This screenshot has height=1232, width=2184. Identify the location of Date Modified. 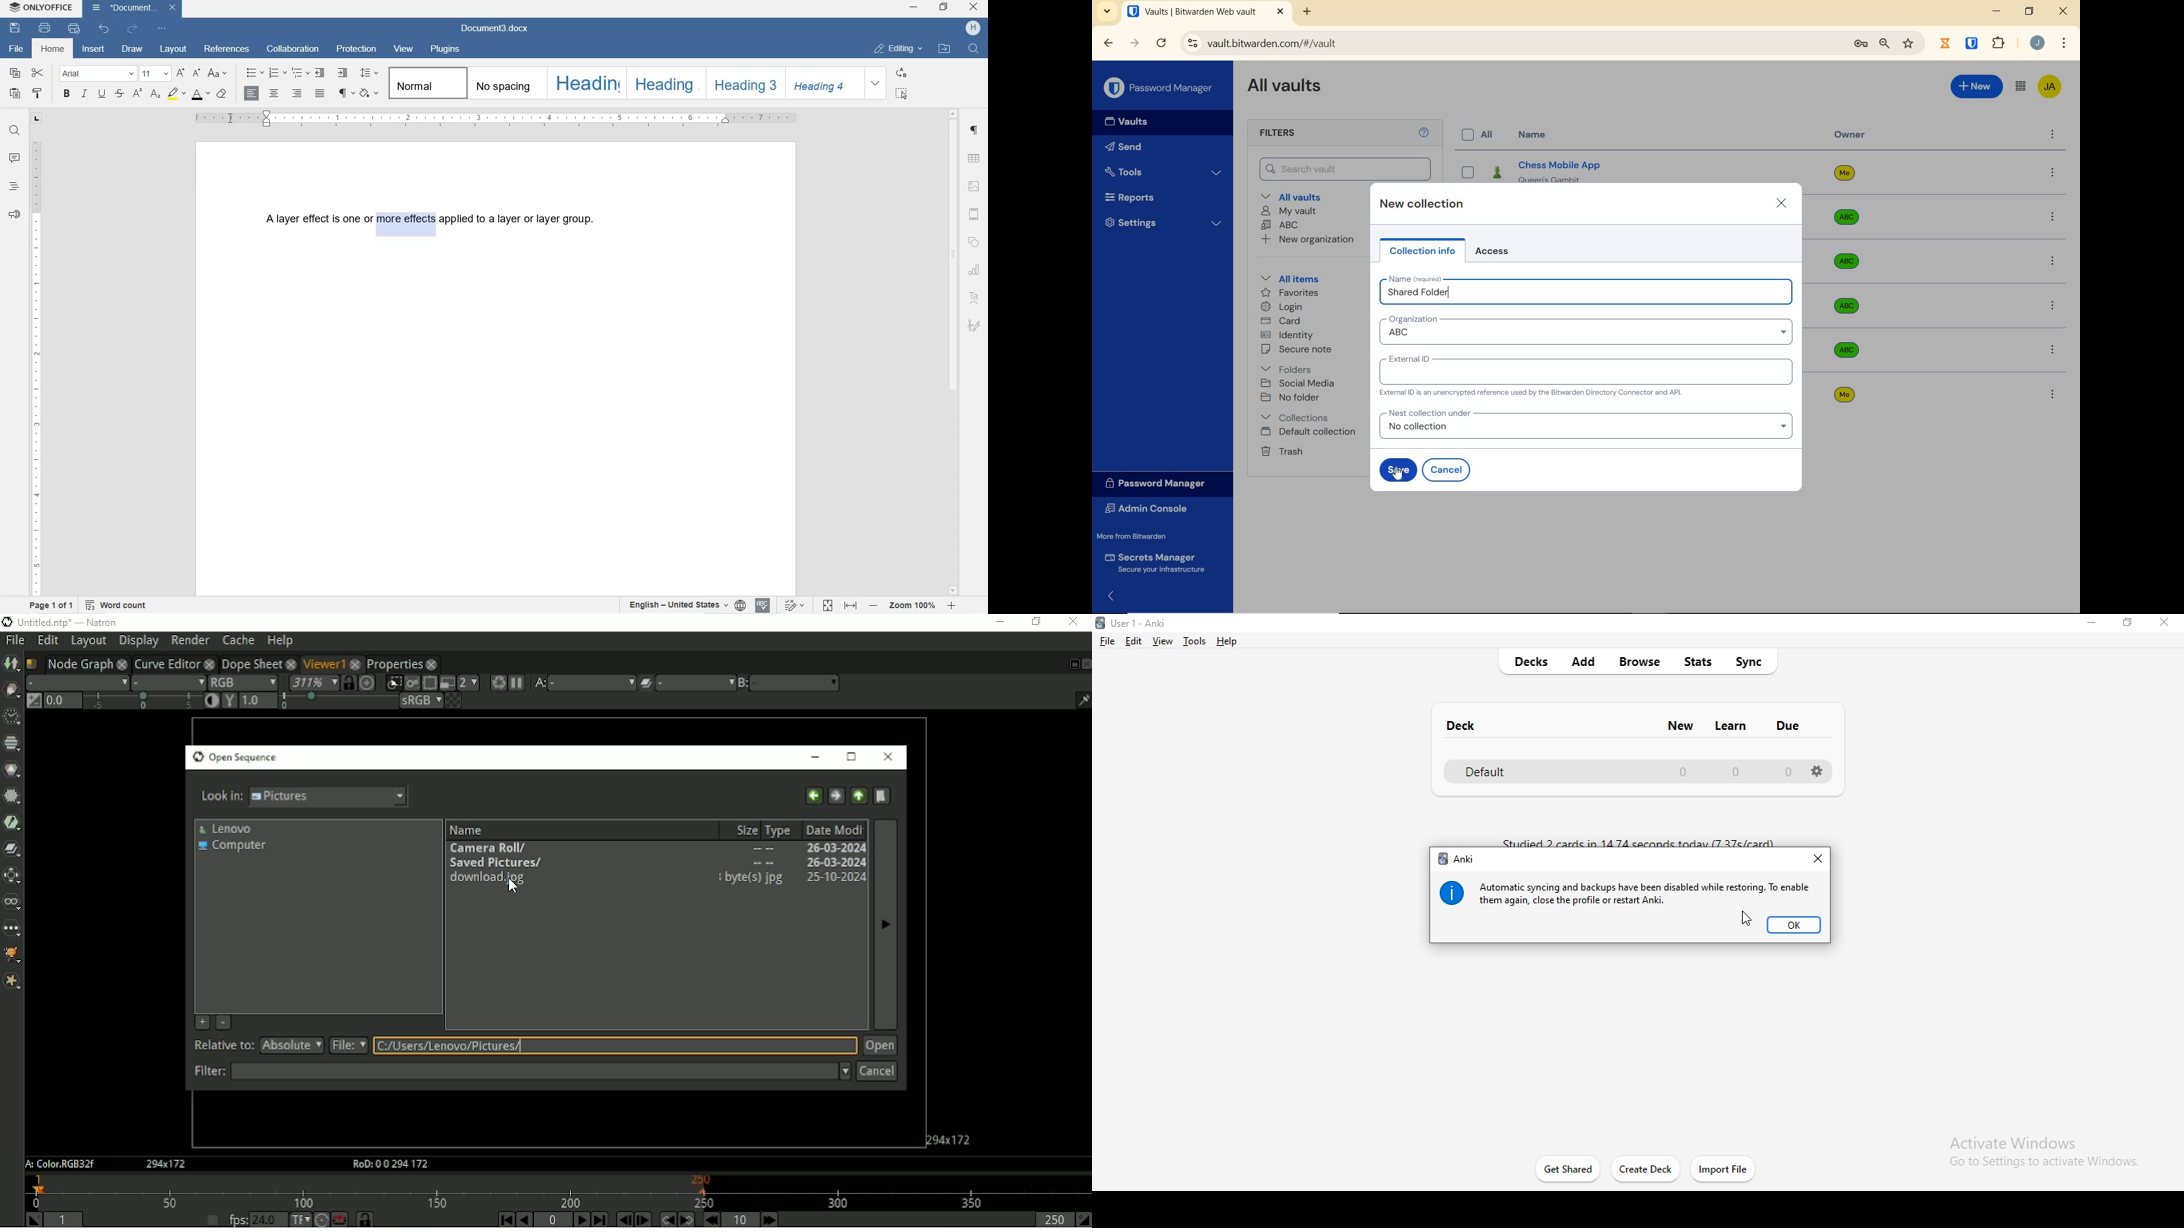
(832, 830).